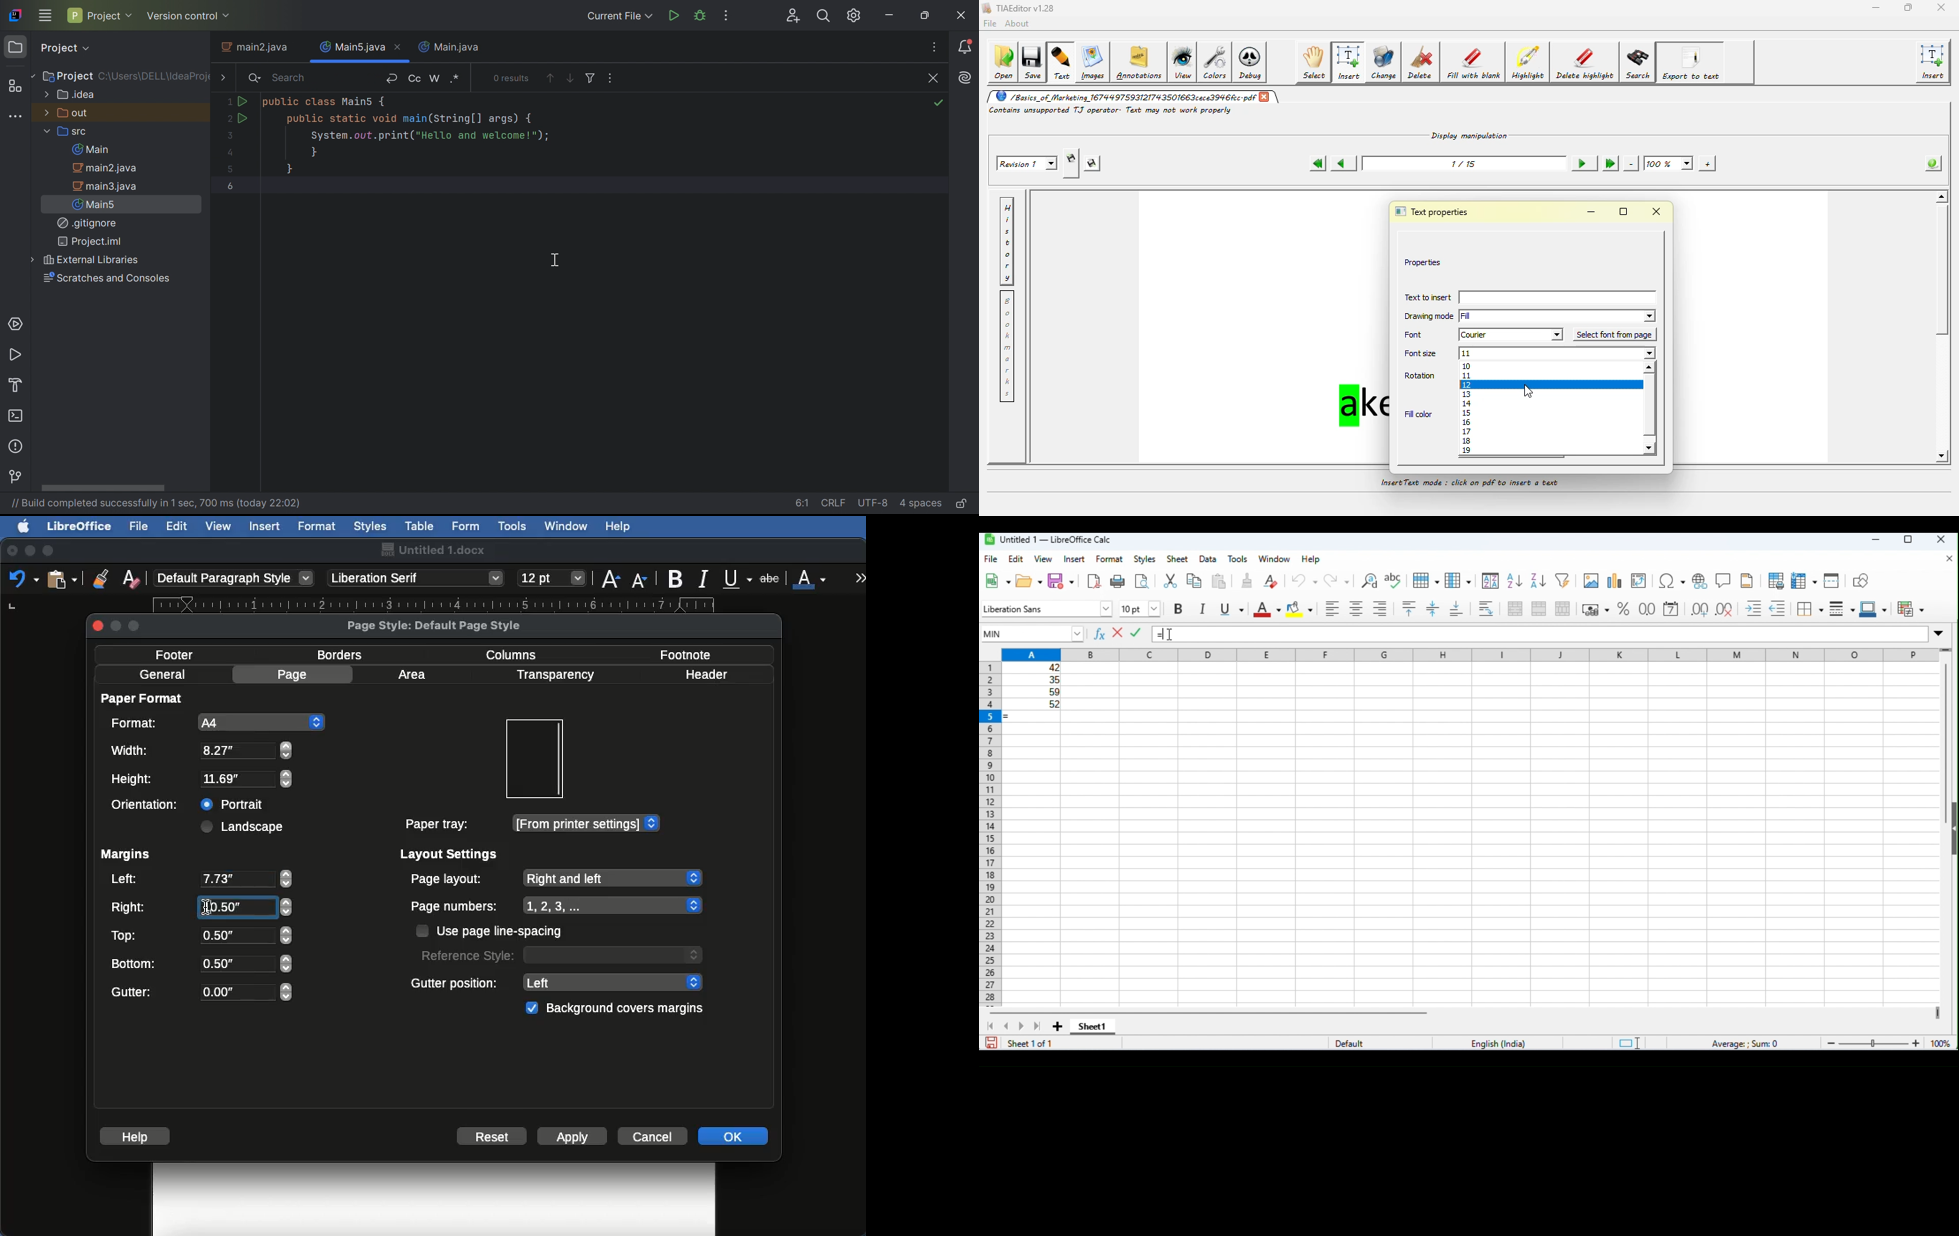 The width and height of the screenshot is (1960, 1260). I want to click on Current File, so click(619, 15).